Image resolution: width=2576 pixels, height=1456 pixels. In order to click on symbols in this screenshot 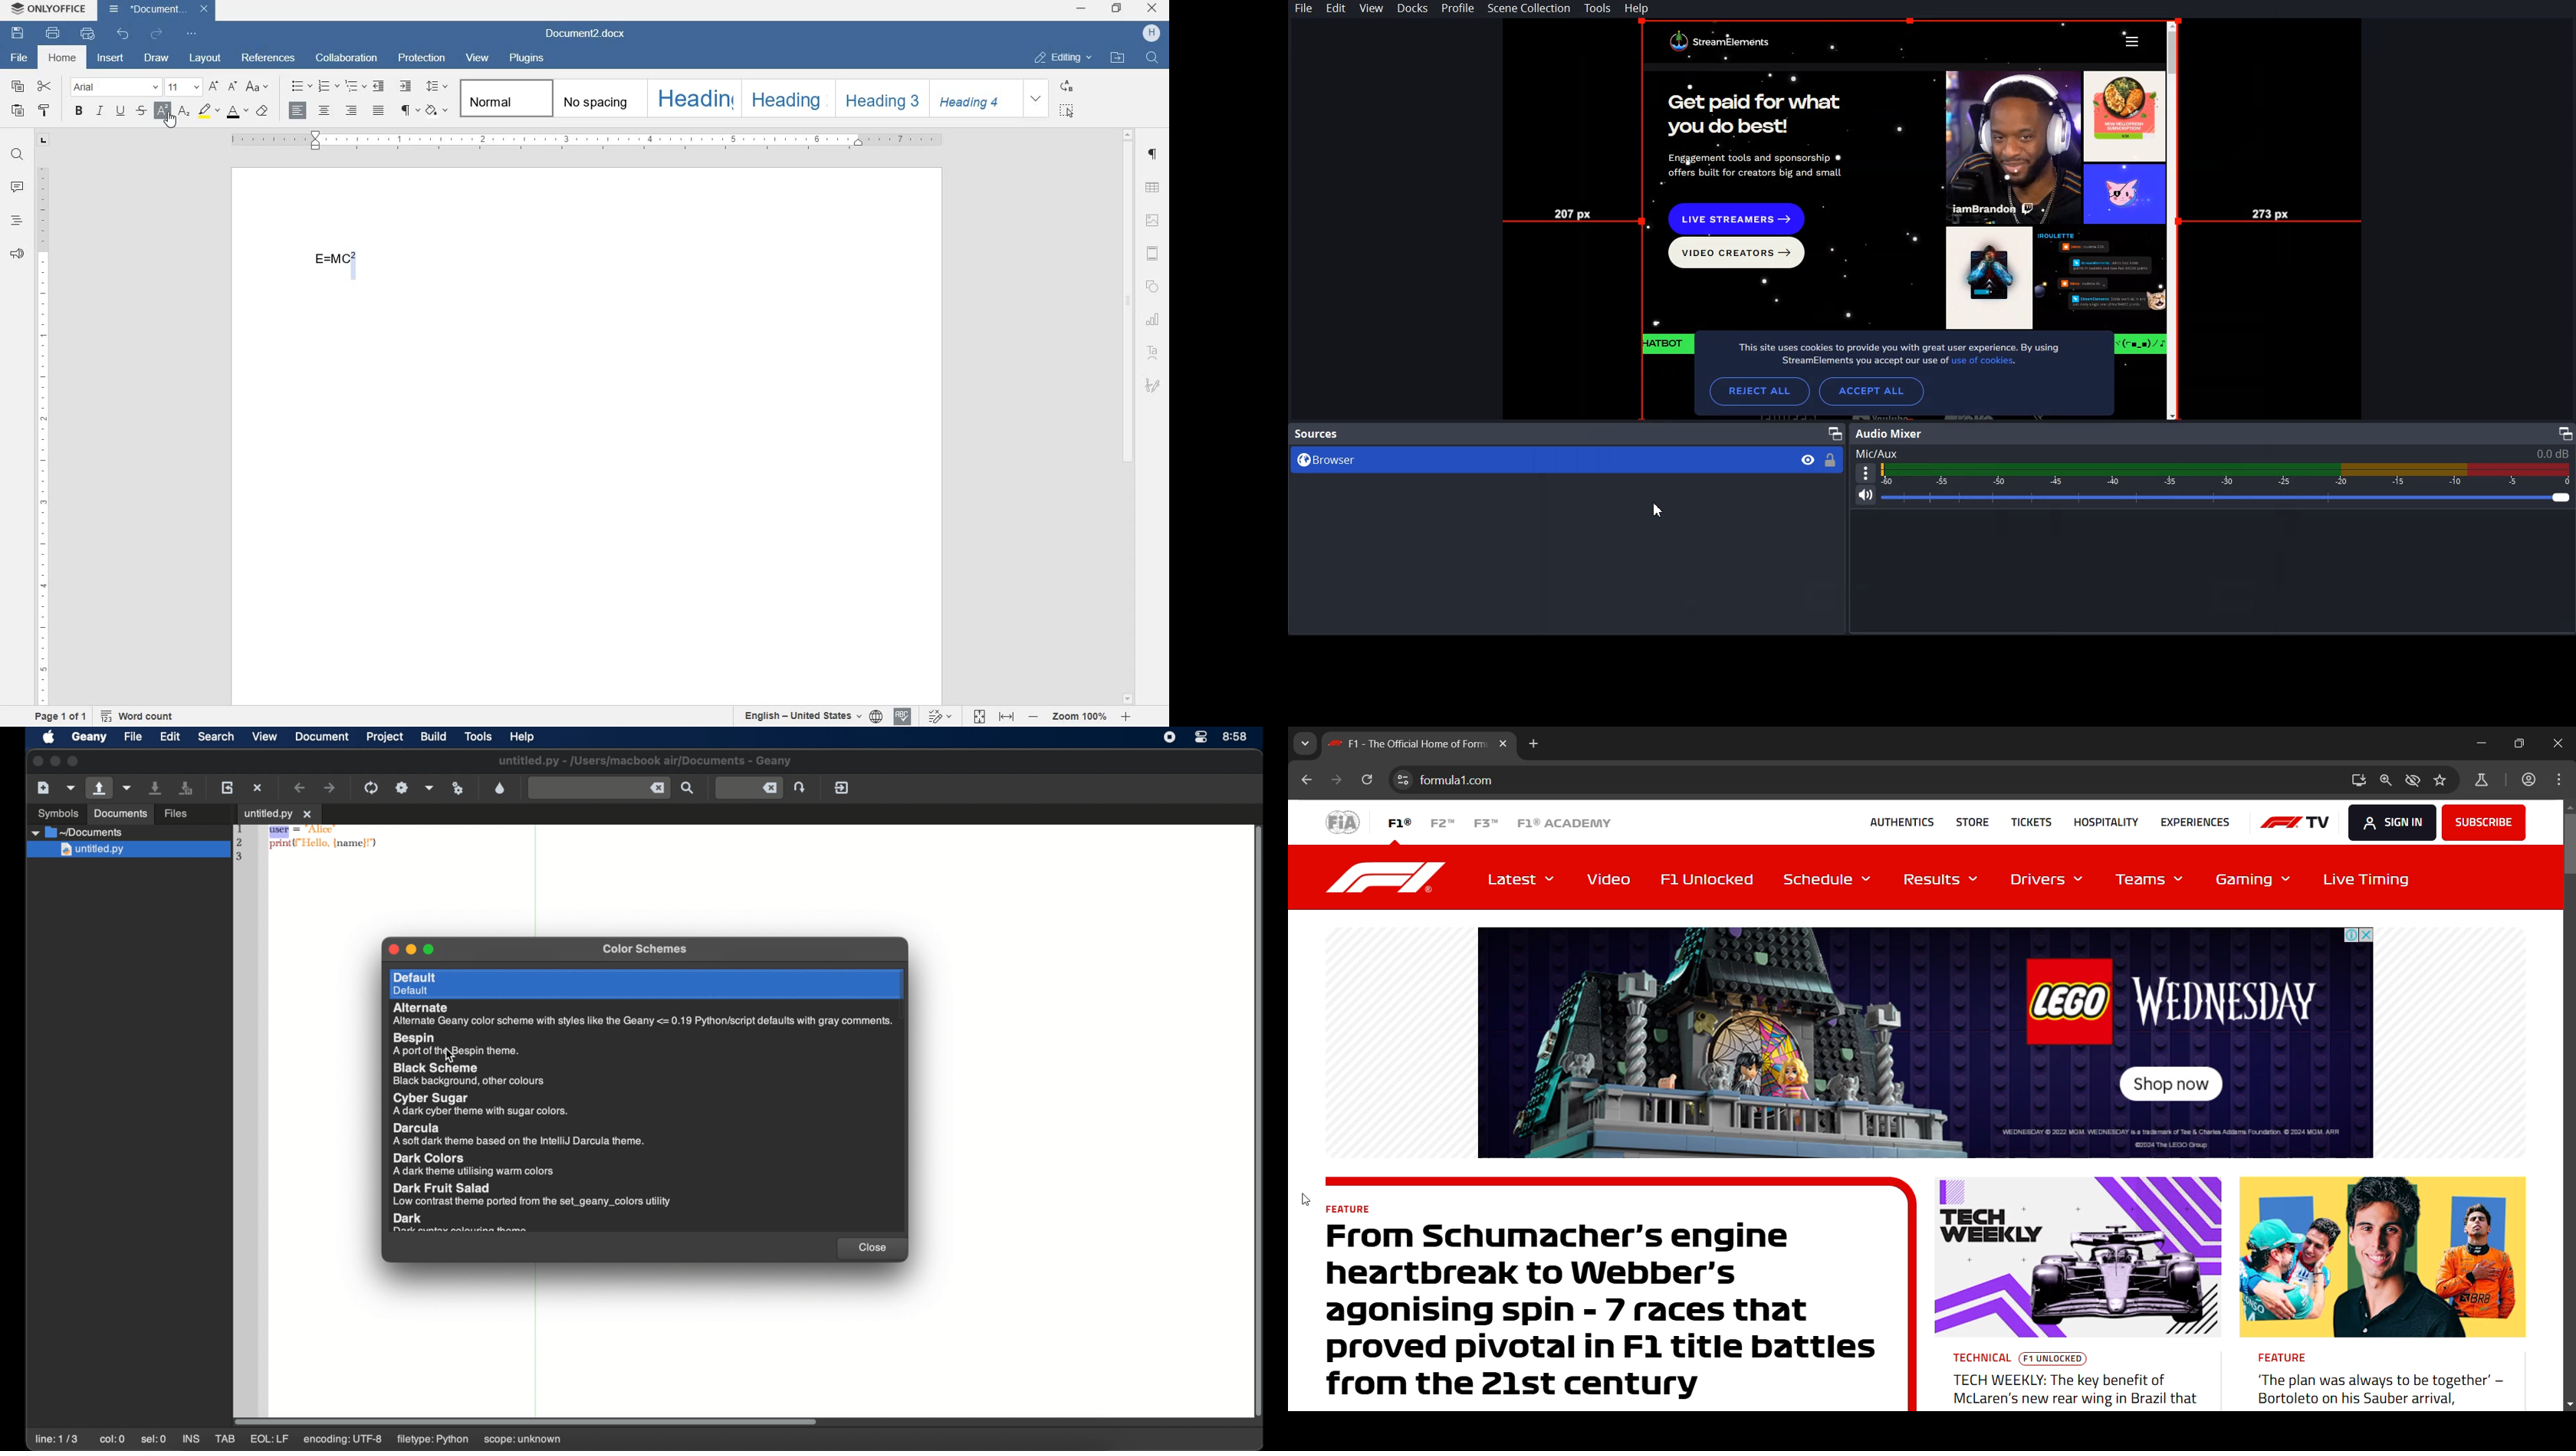, I will do `click(57, 814)`.